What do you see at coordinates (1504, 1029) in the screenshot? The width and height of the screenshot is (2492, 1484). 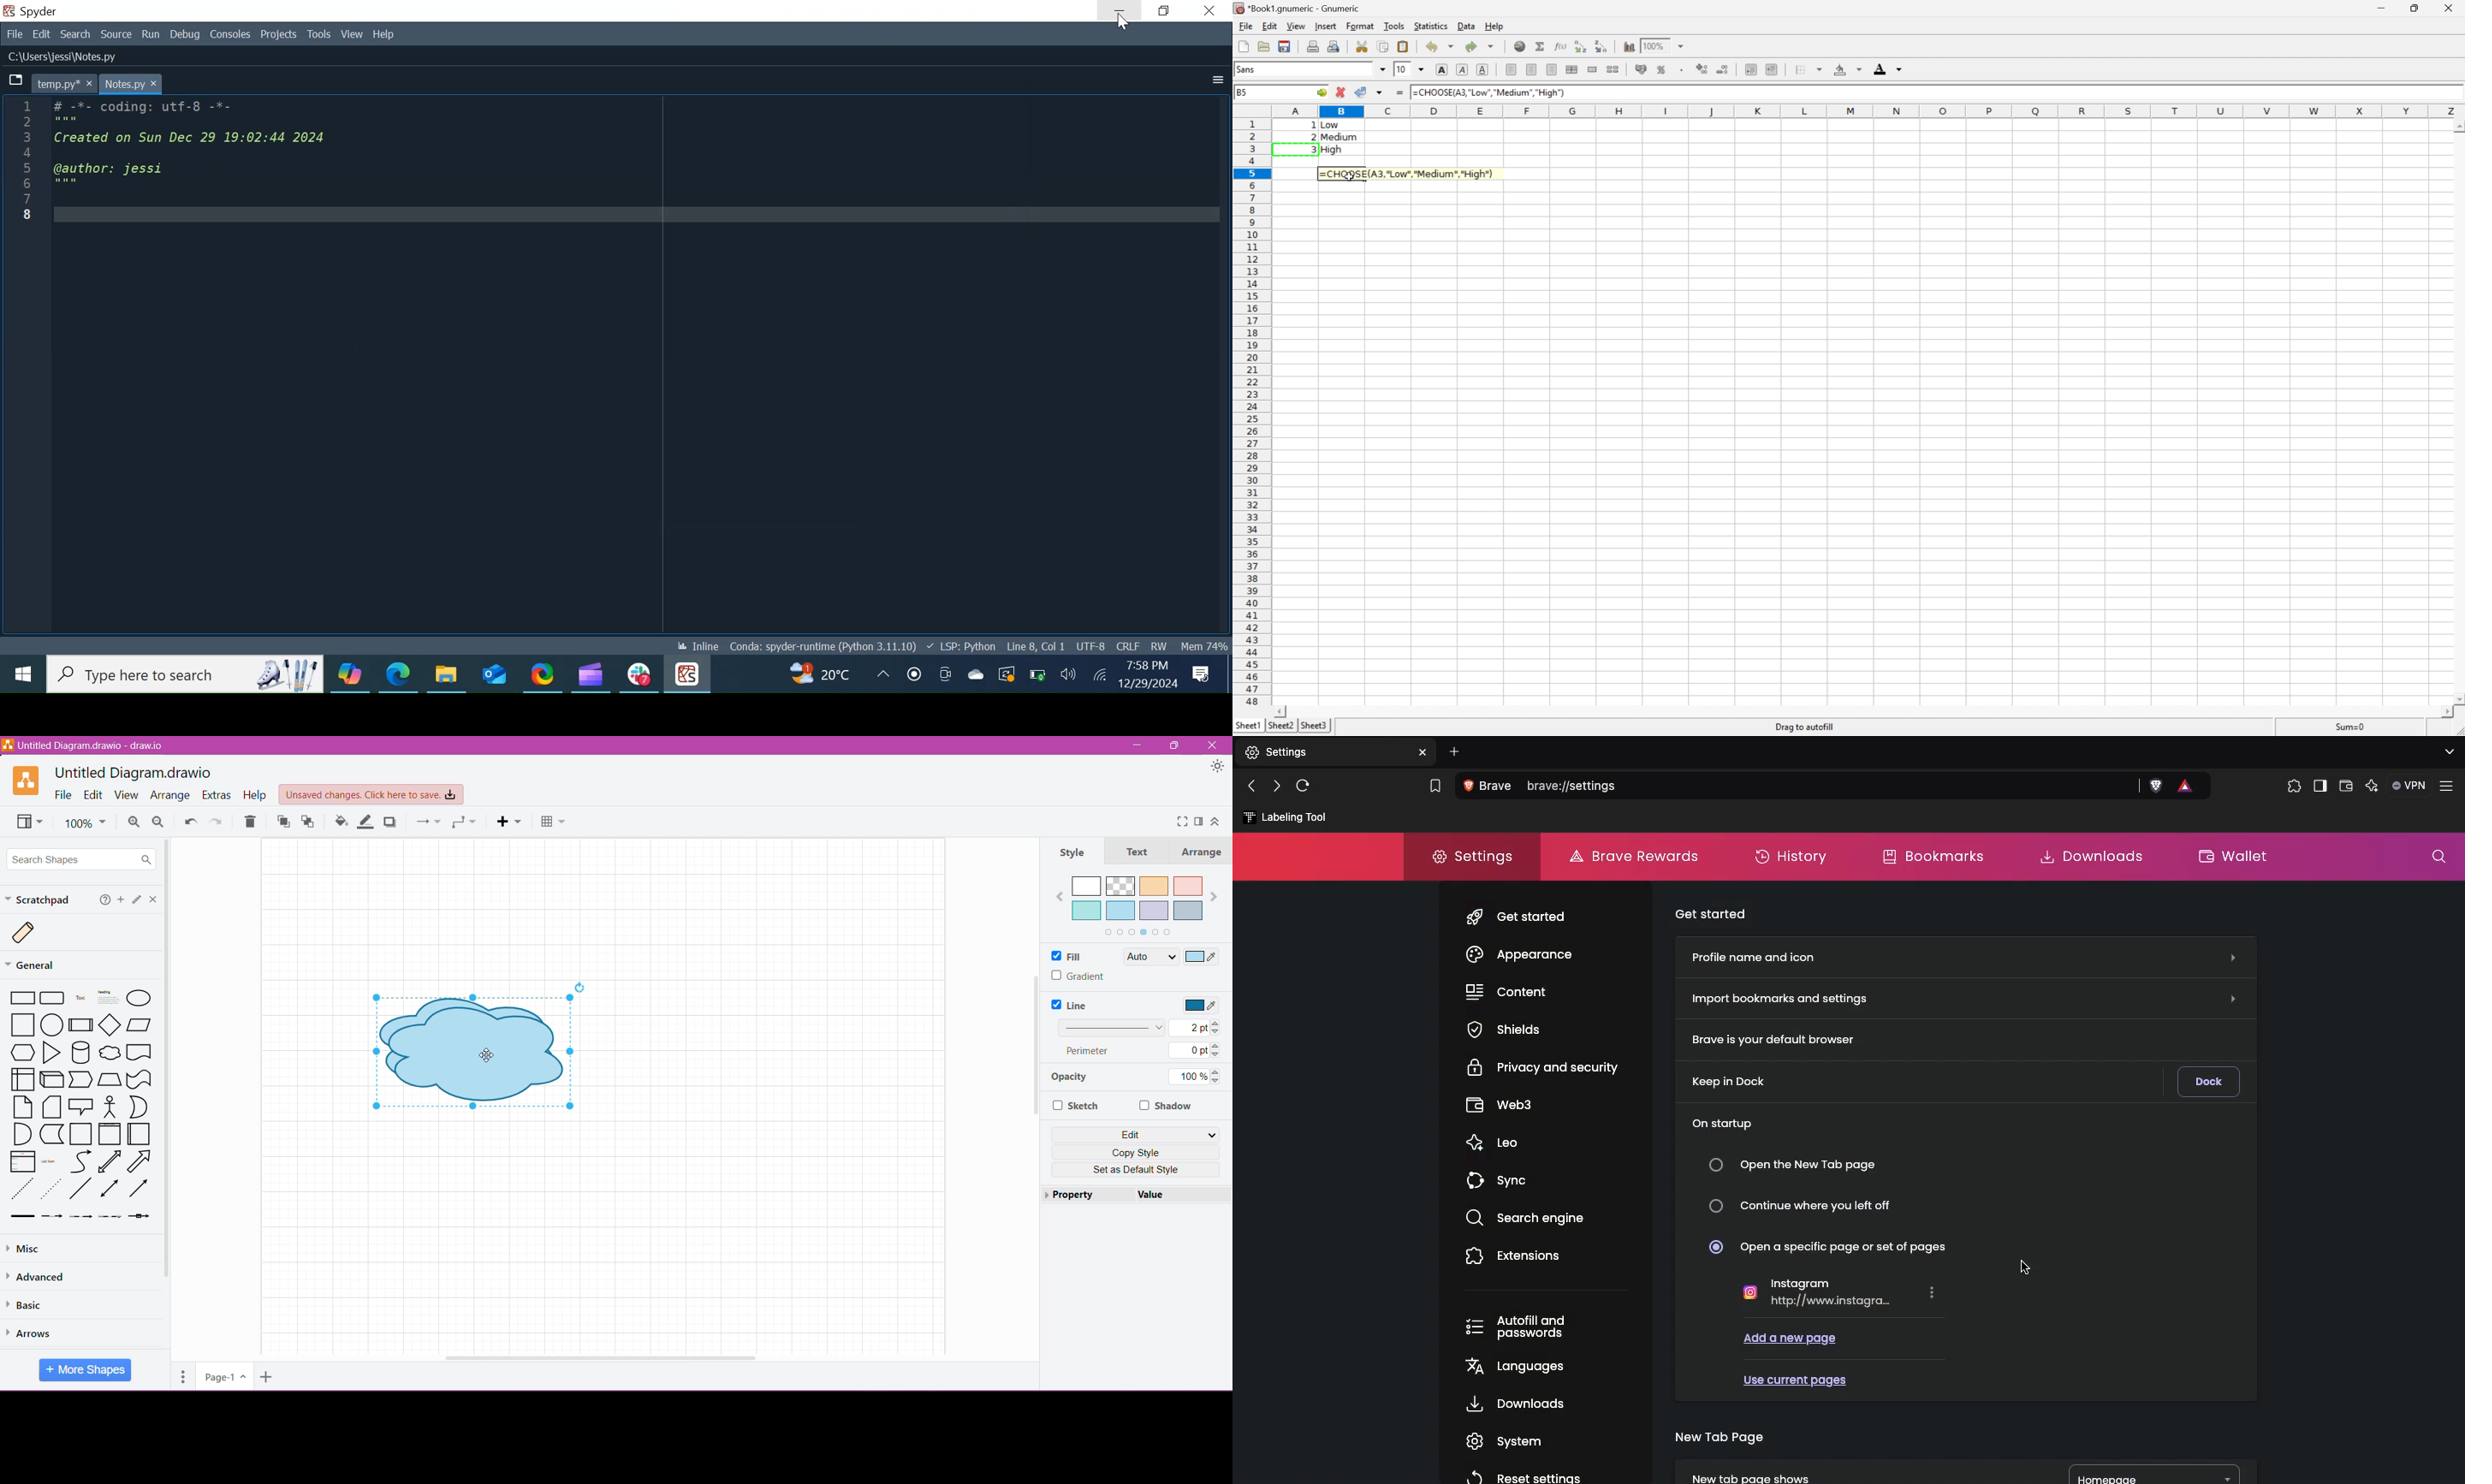 I see `Shields` at bounding box center [1504, 1029].